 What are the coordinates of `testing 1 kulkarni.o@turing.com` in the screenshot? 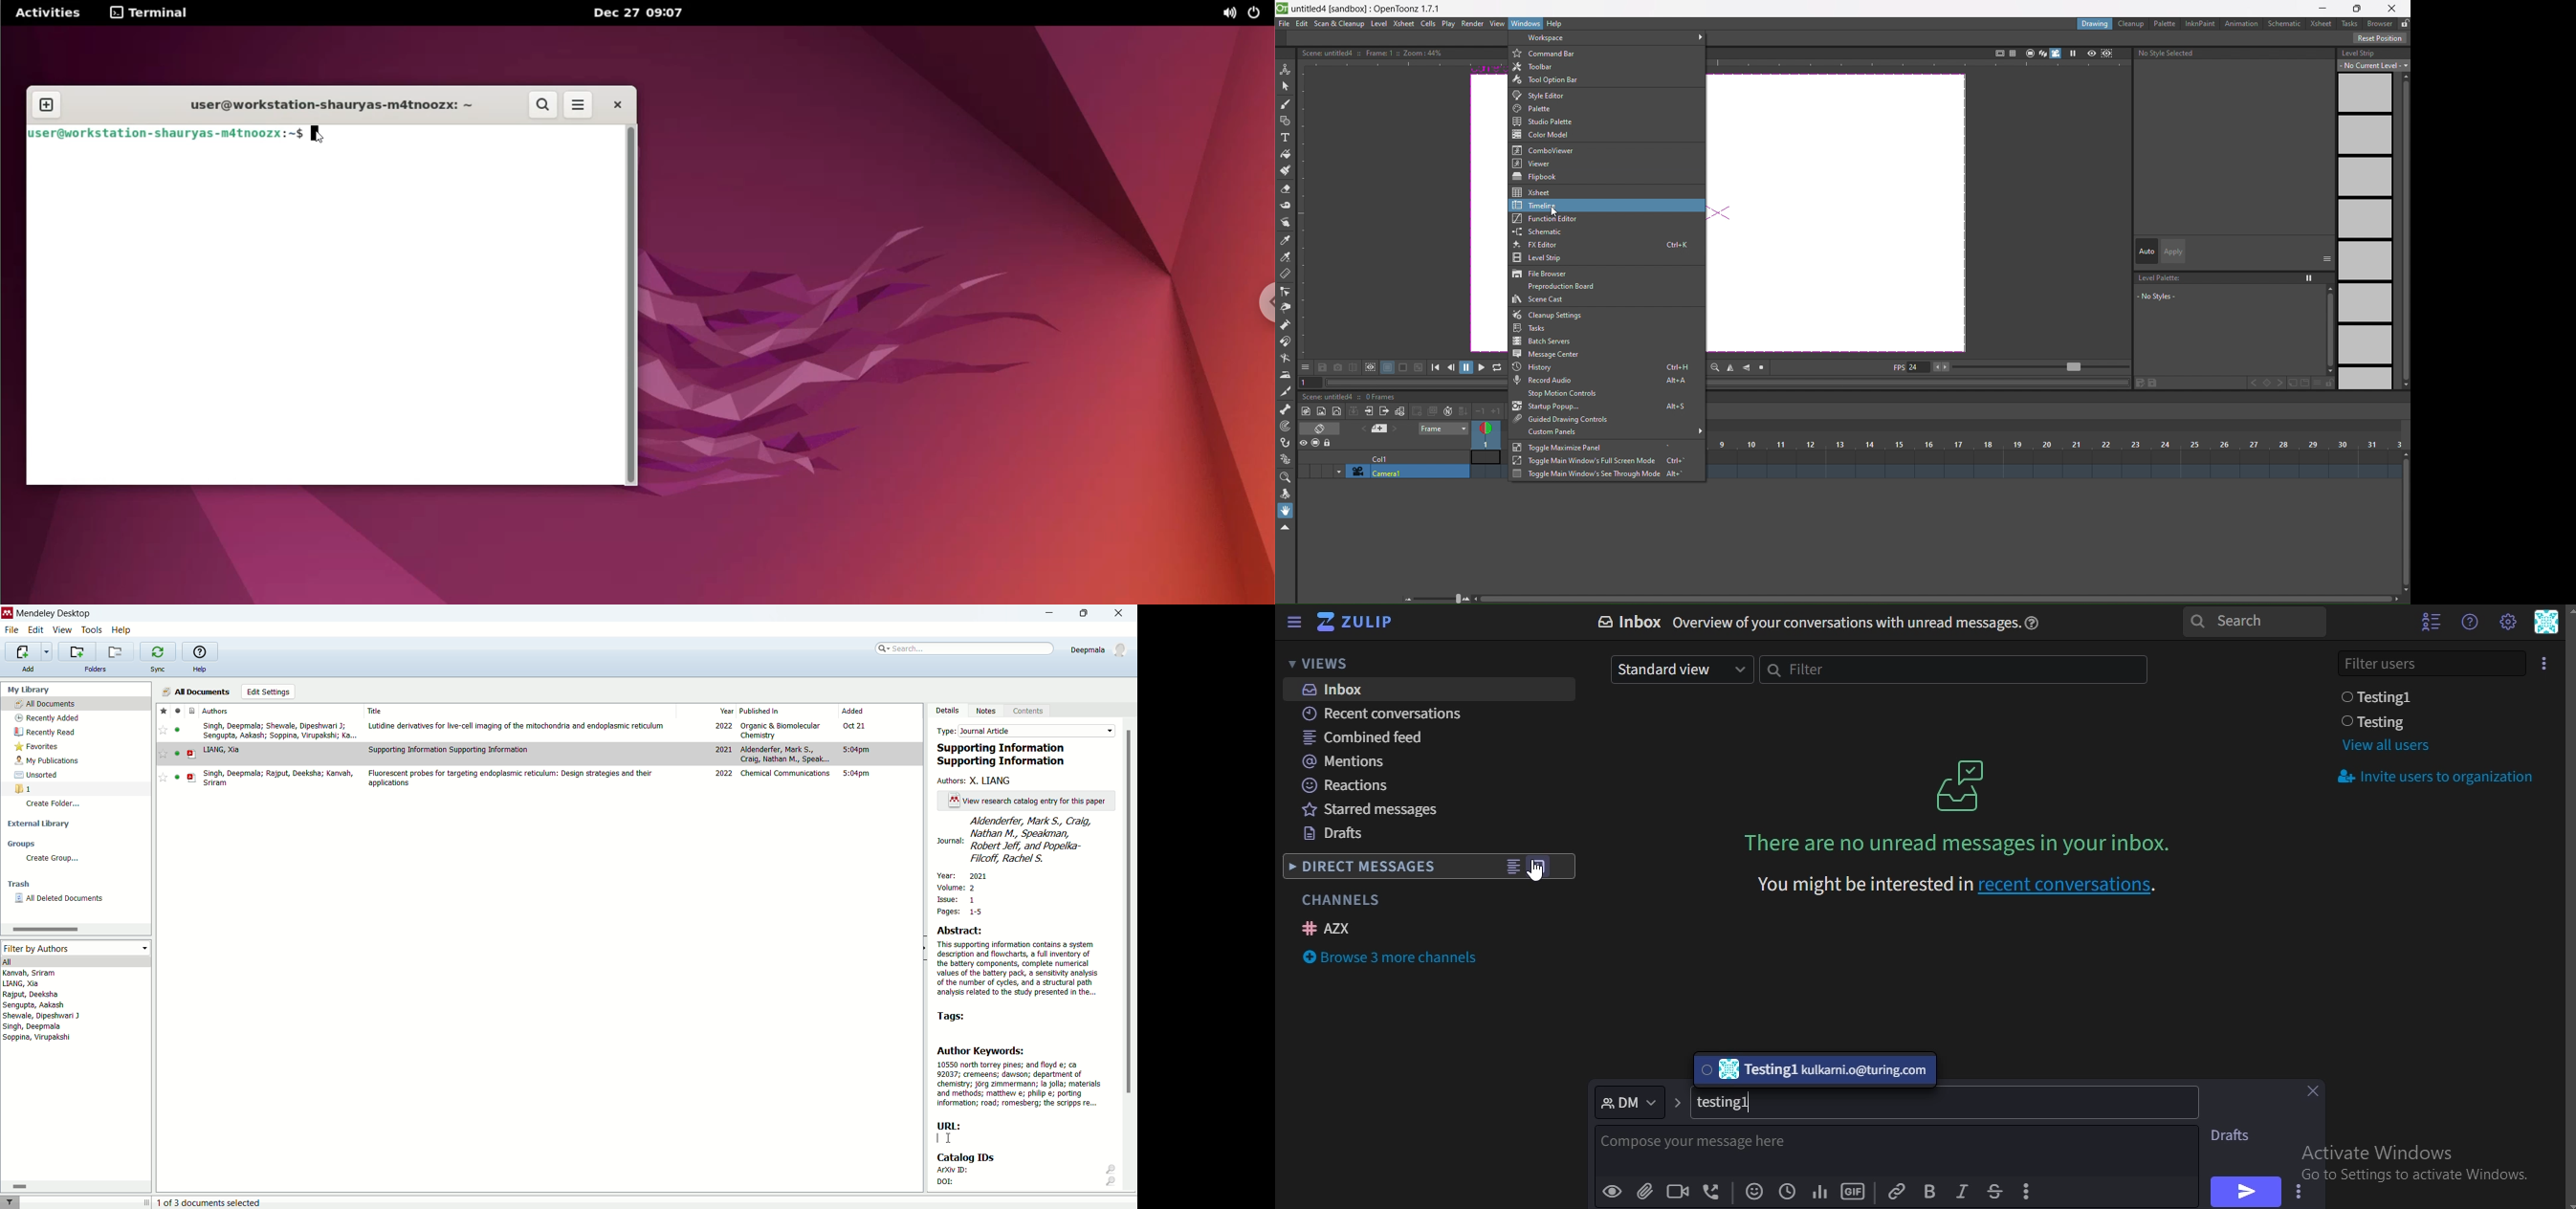 It's located at (1812, 1070).